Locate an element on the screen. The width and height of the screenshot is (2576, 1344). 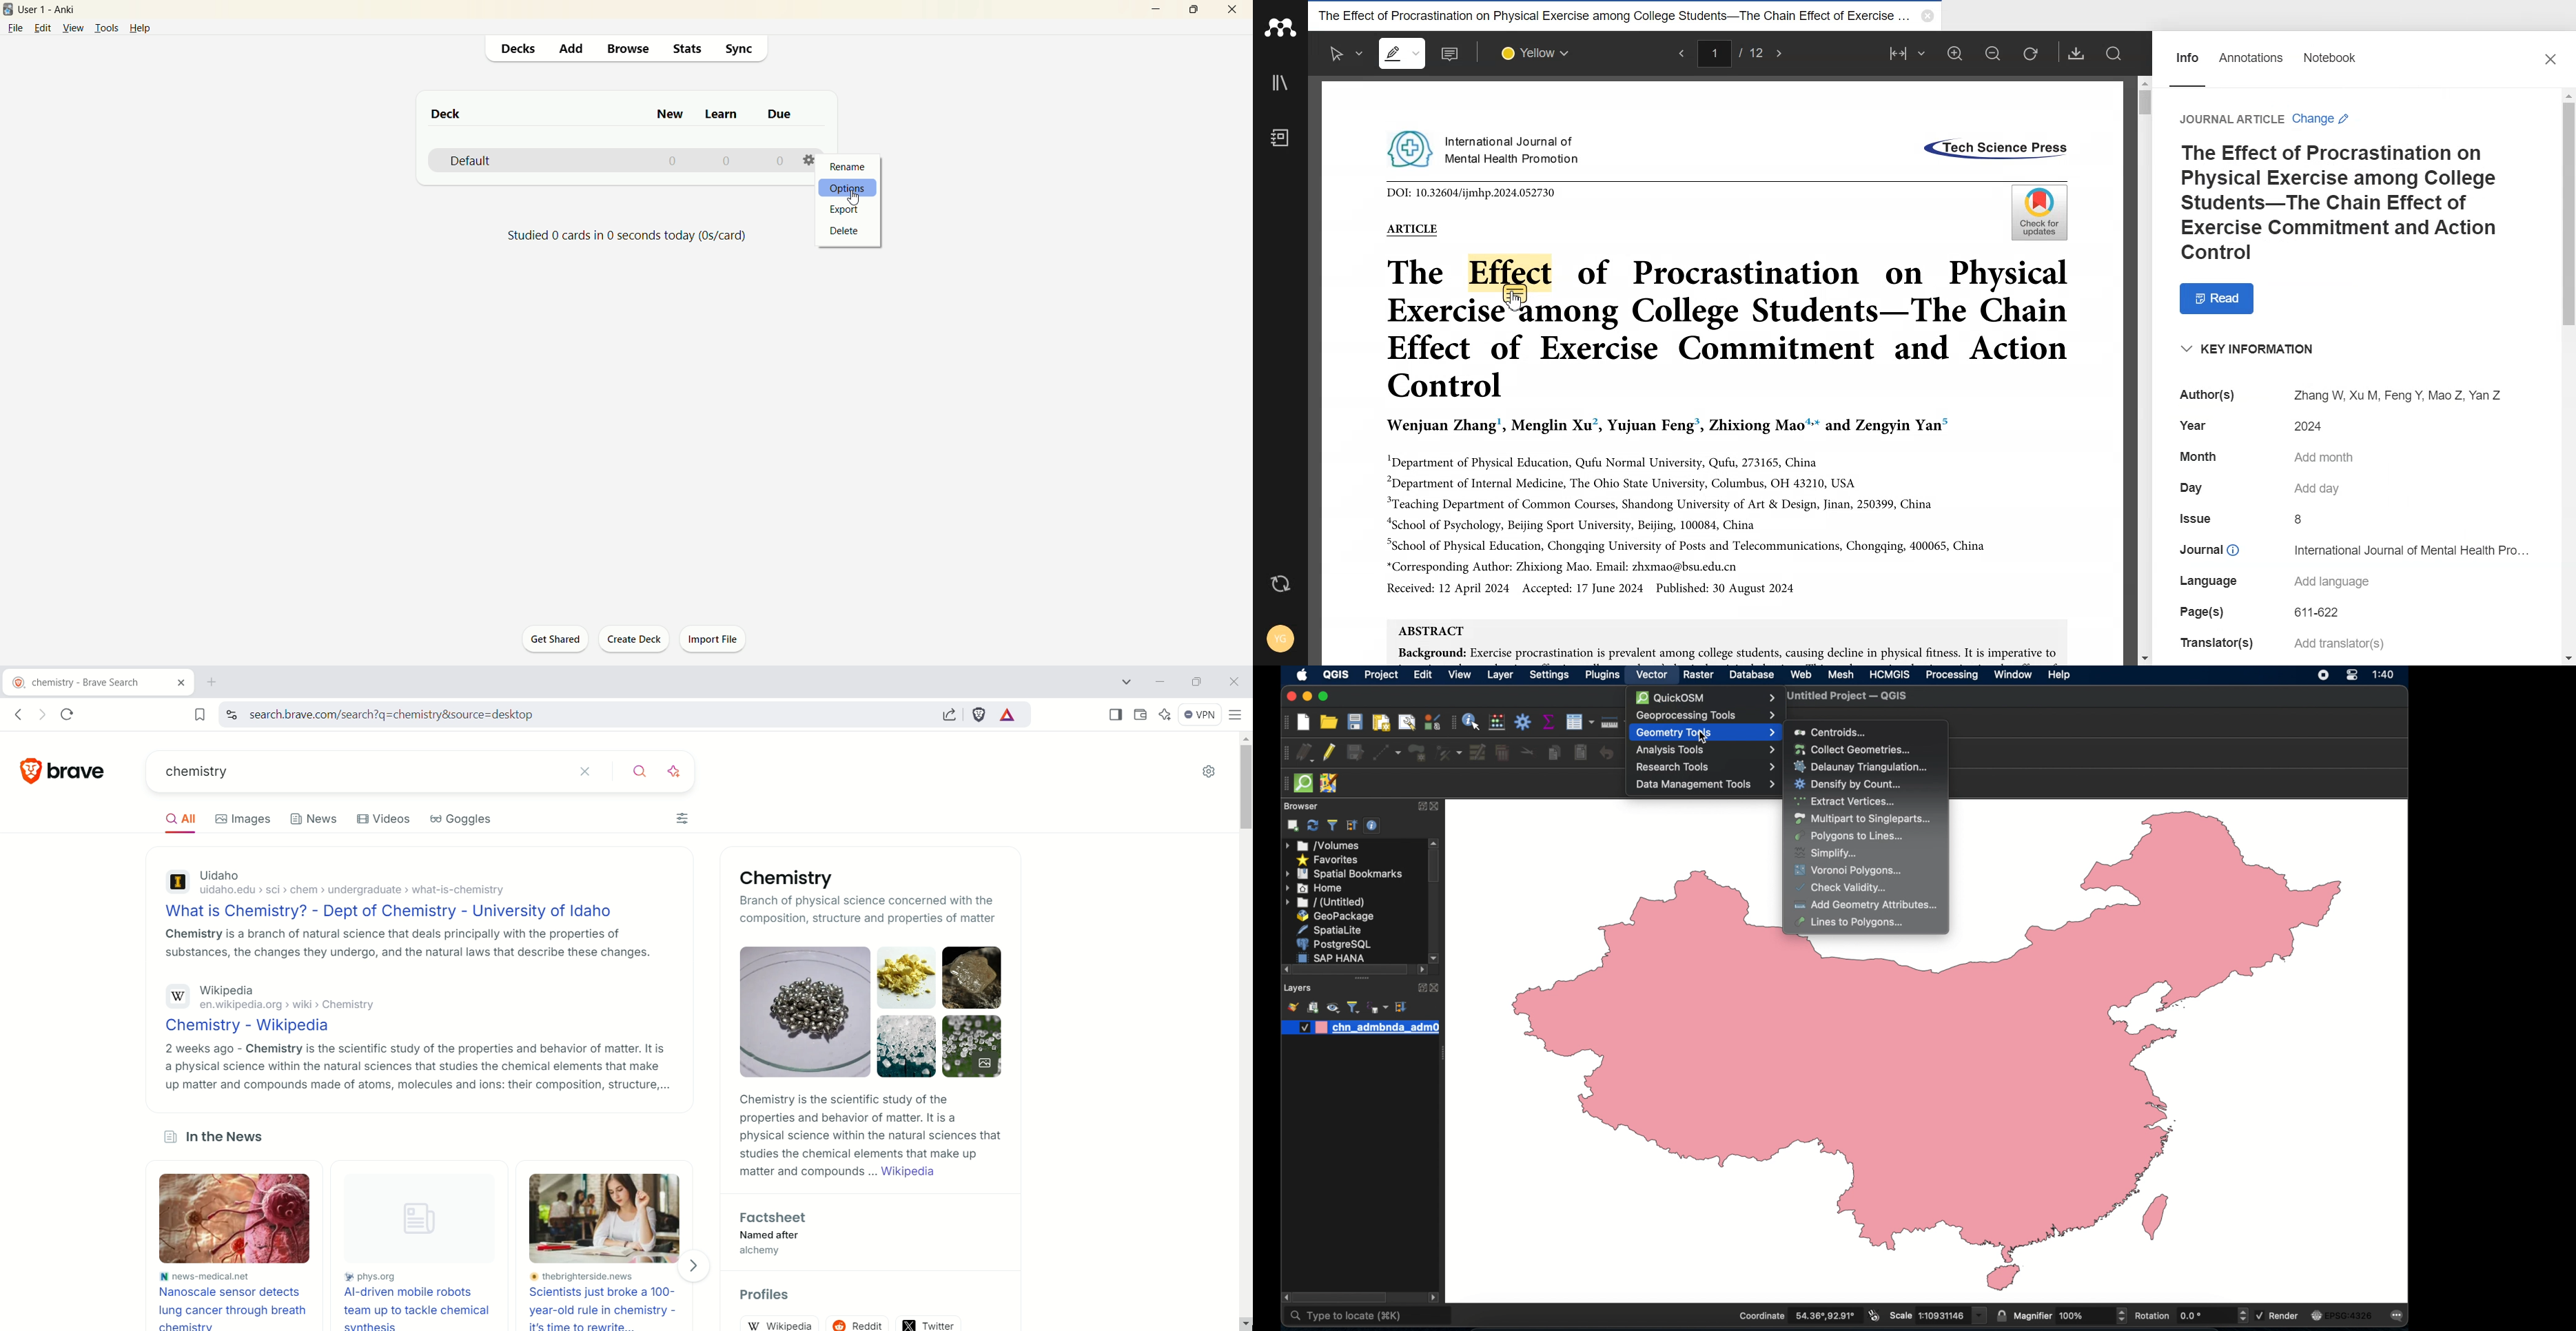
toolbox is located at coordinates (1523, 722).